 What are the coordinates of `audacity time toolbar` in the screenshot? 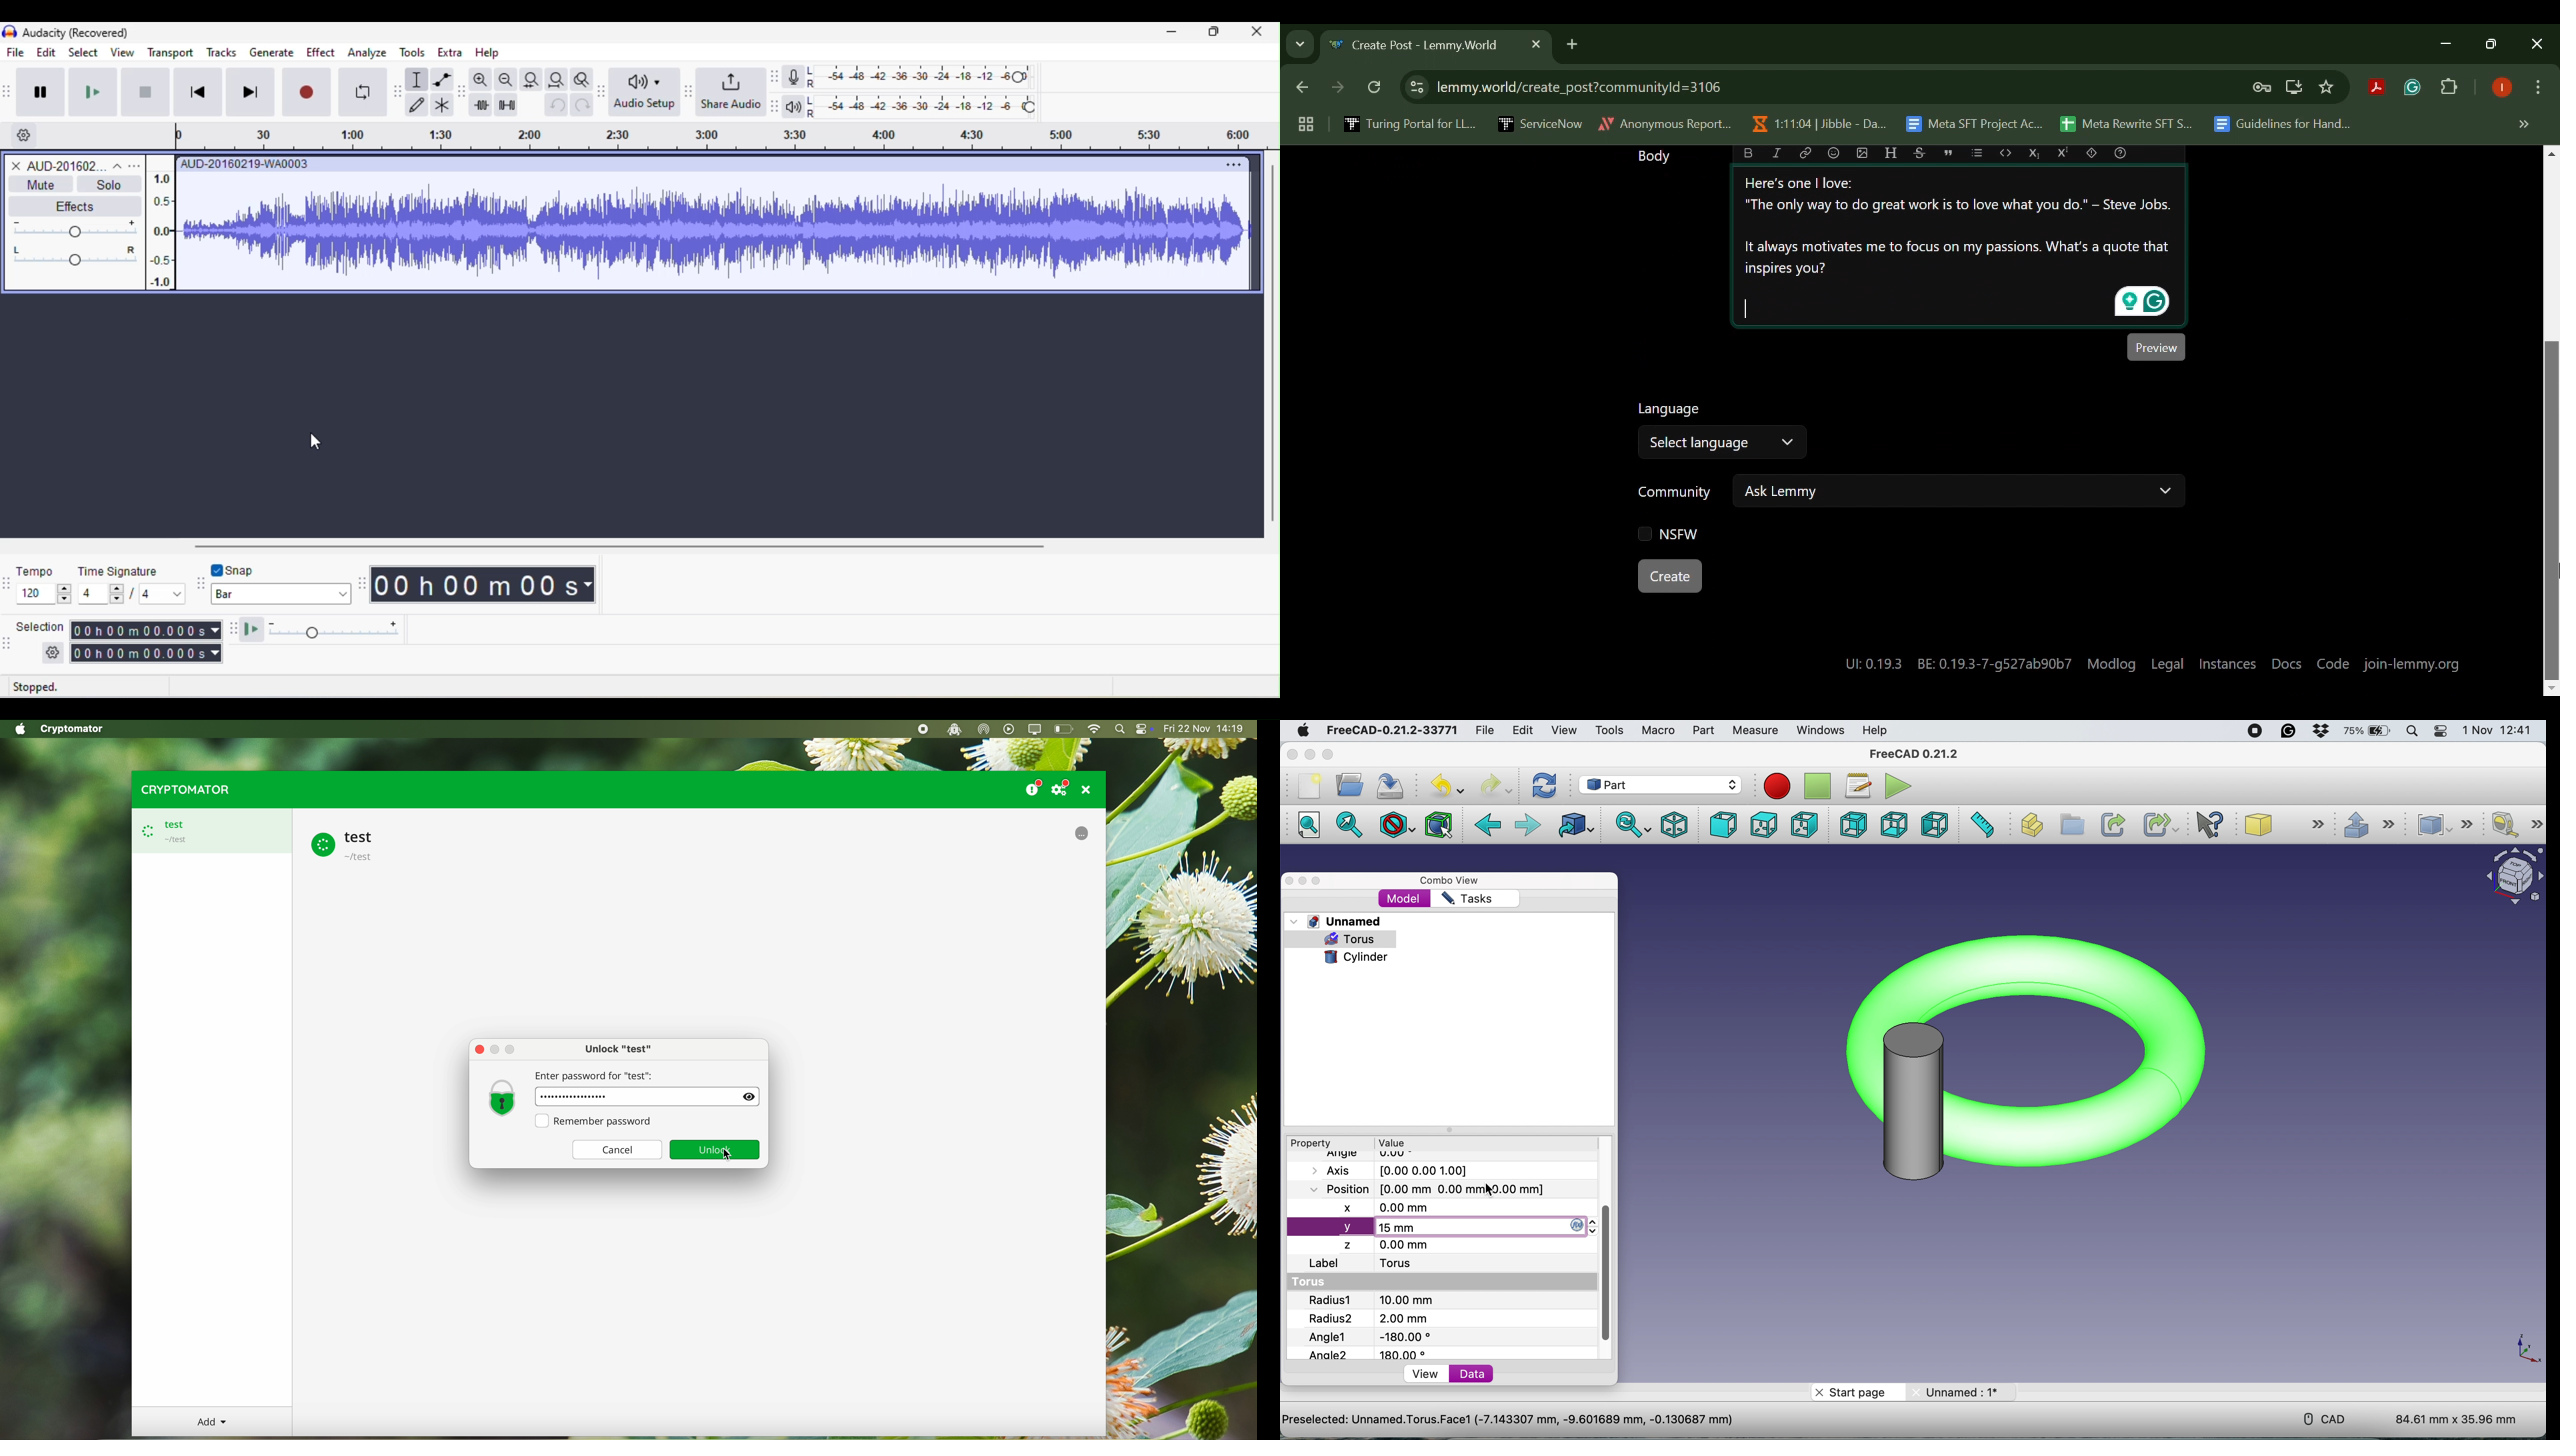 It's located at (361, 584).